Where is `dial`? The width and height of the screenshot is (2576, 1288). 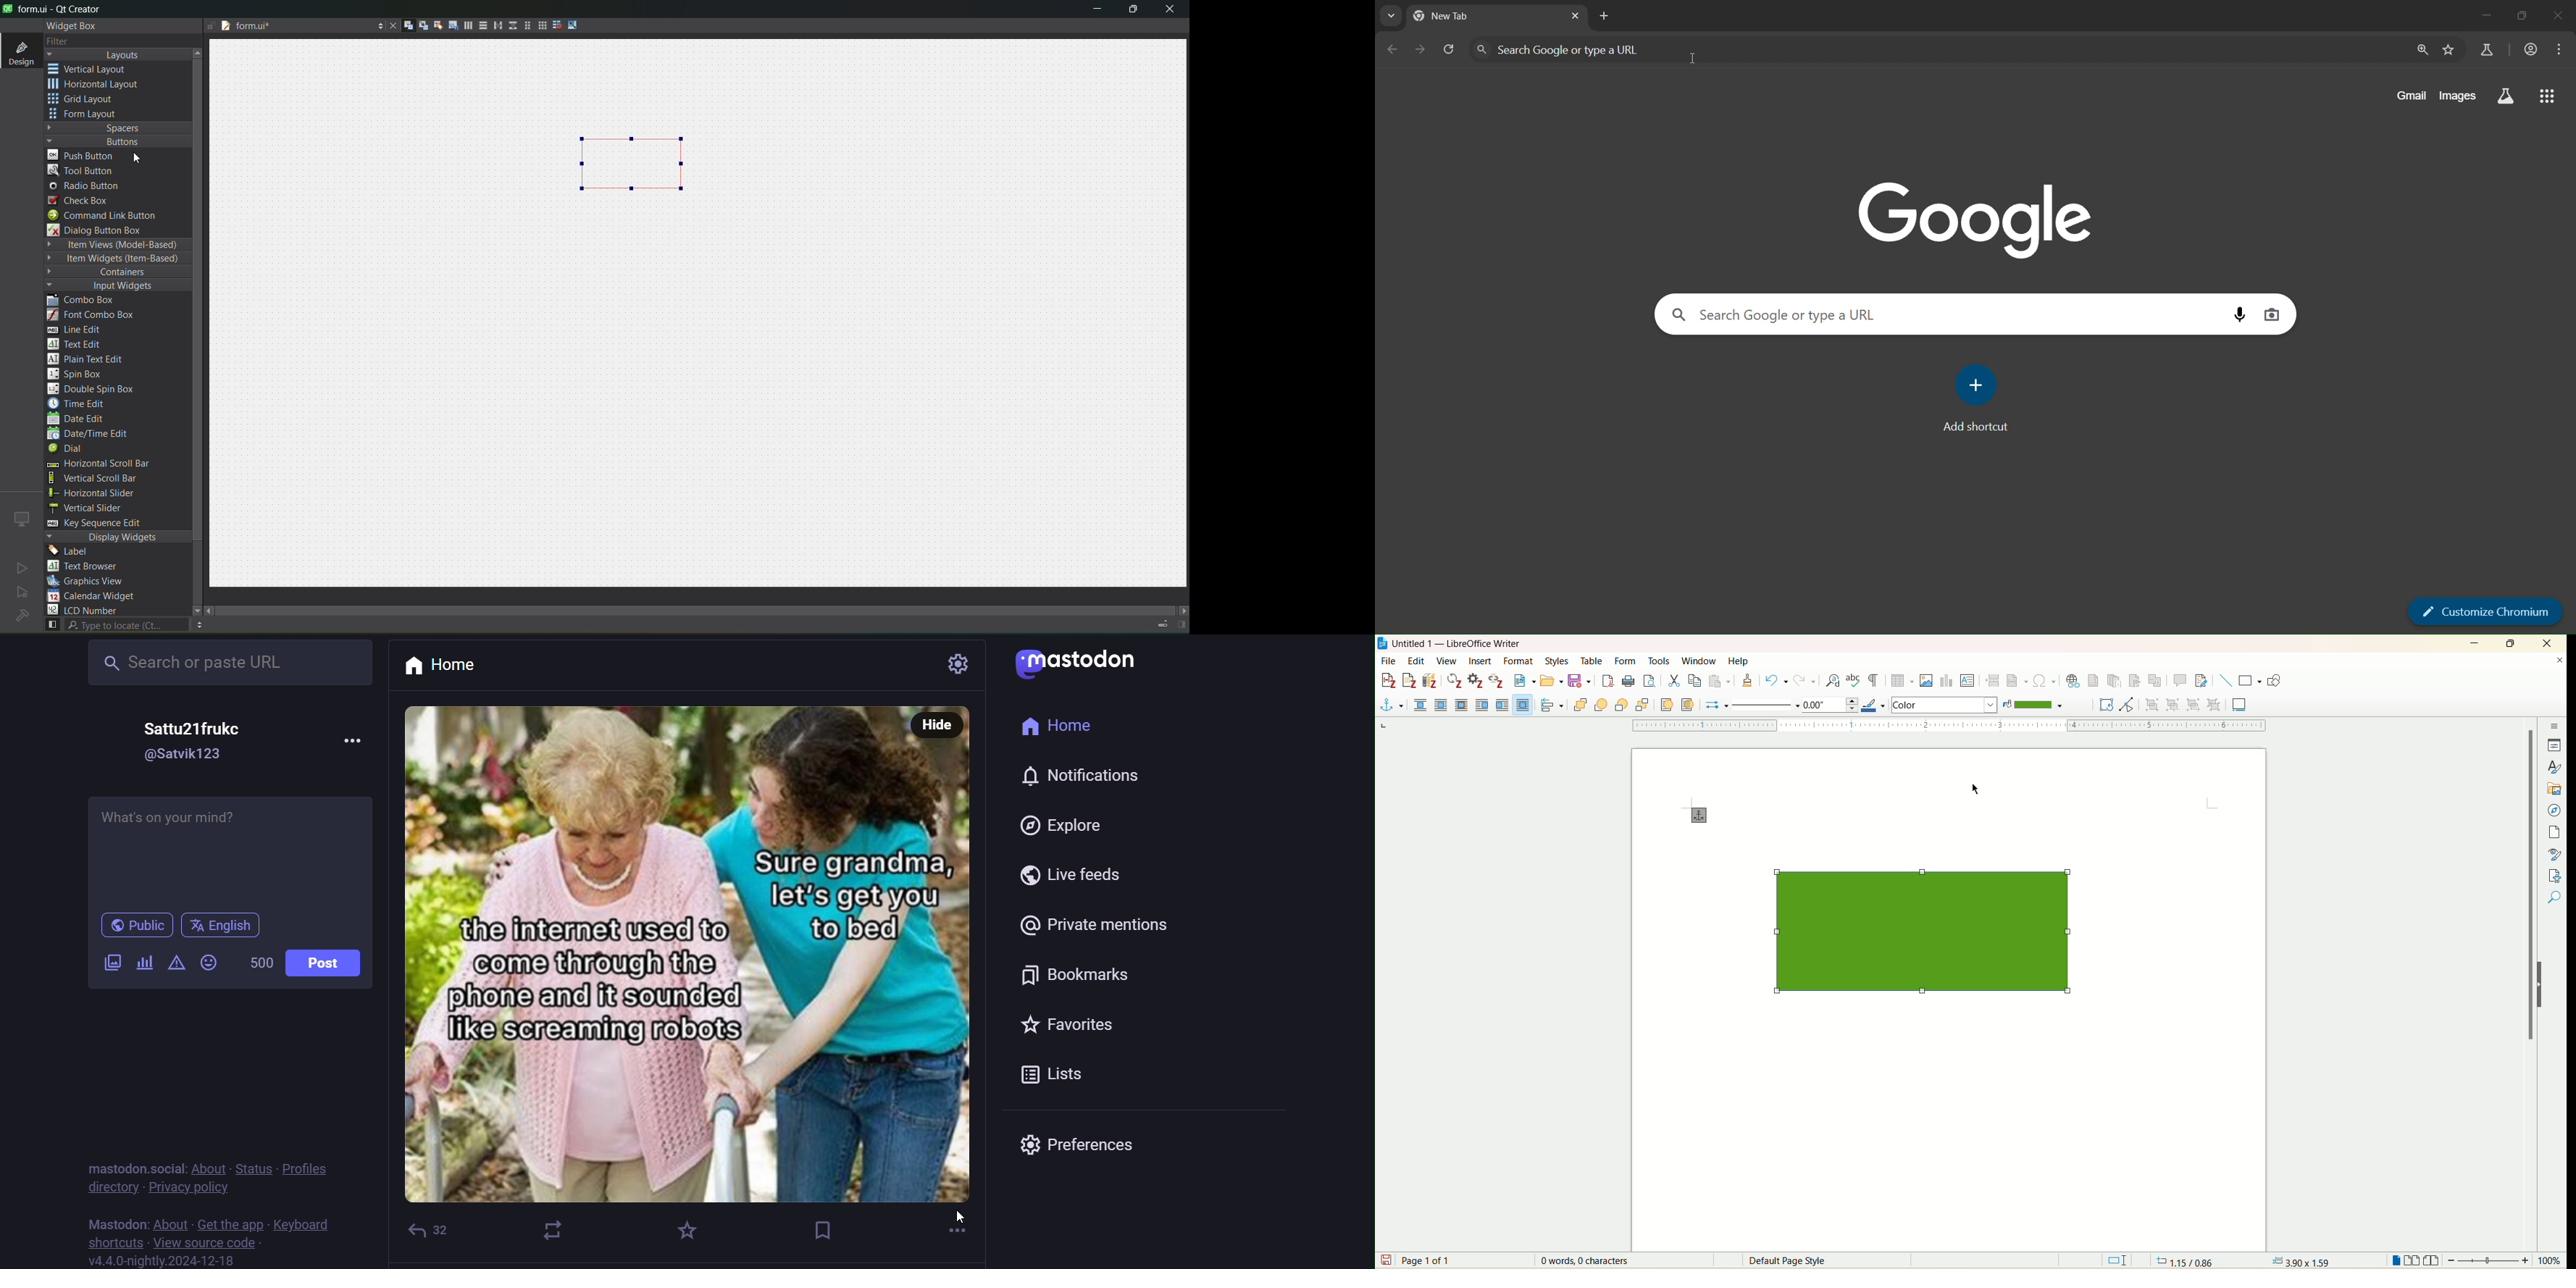
dial is located at coordinates (69, 450).